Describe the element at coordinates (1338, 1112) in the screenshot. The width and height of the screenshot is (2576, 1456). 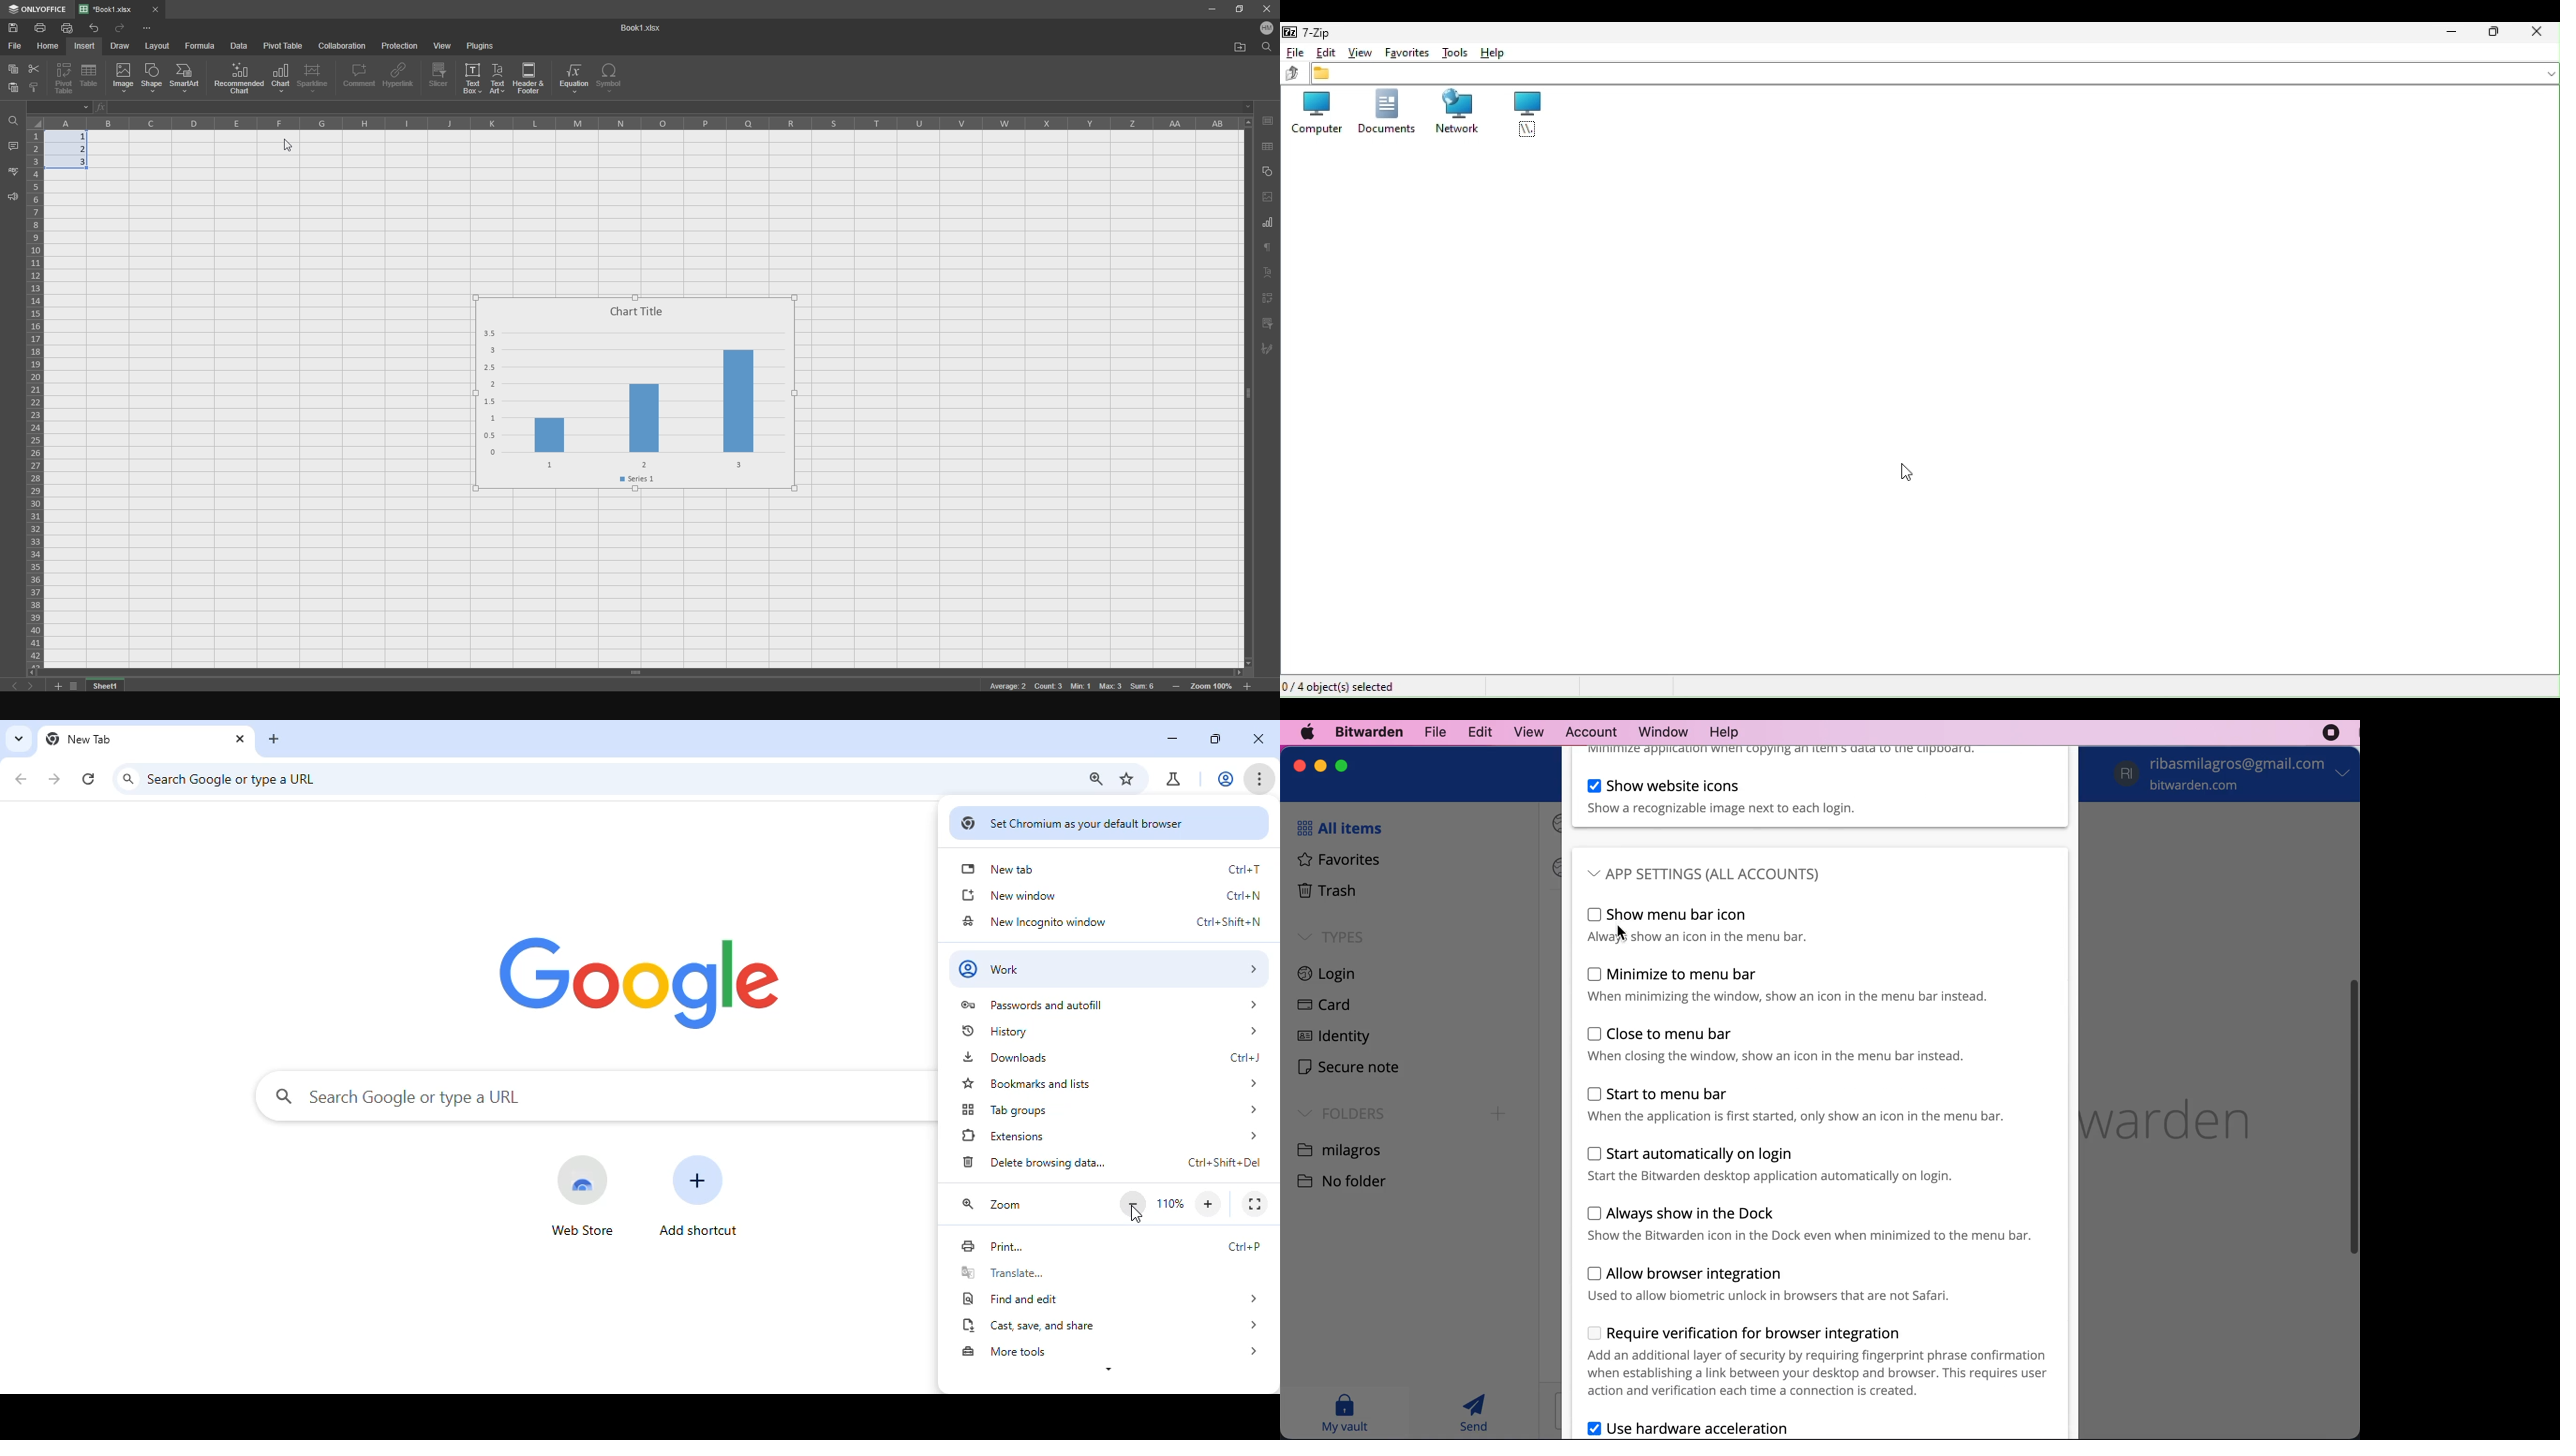
I see `folders` at that location.